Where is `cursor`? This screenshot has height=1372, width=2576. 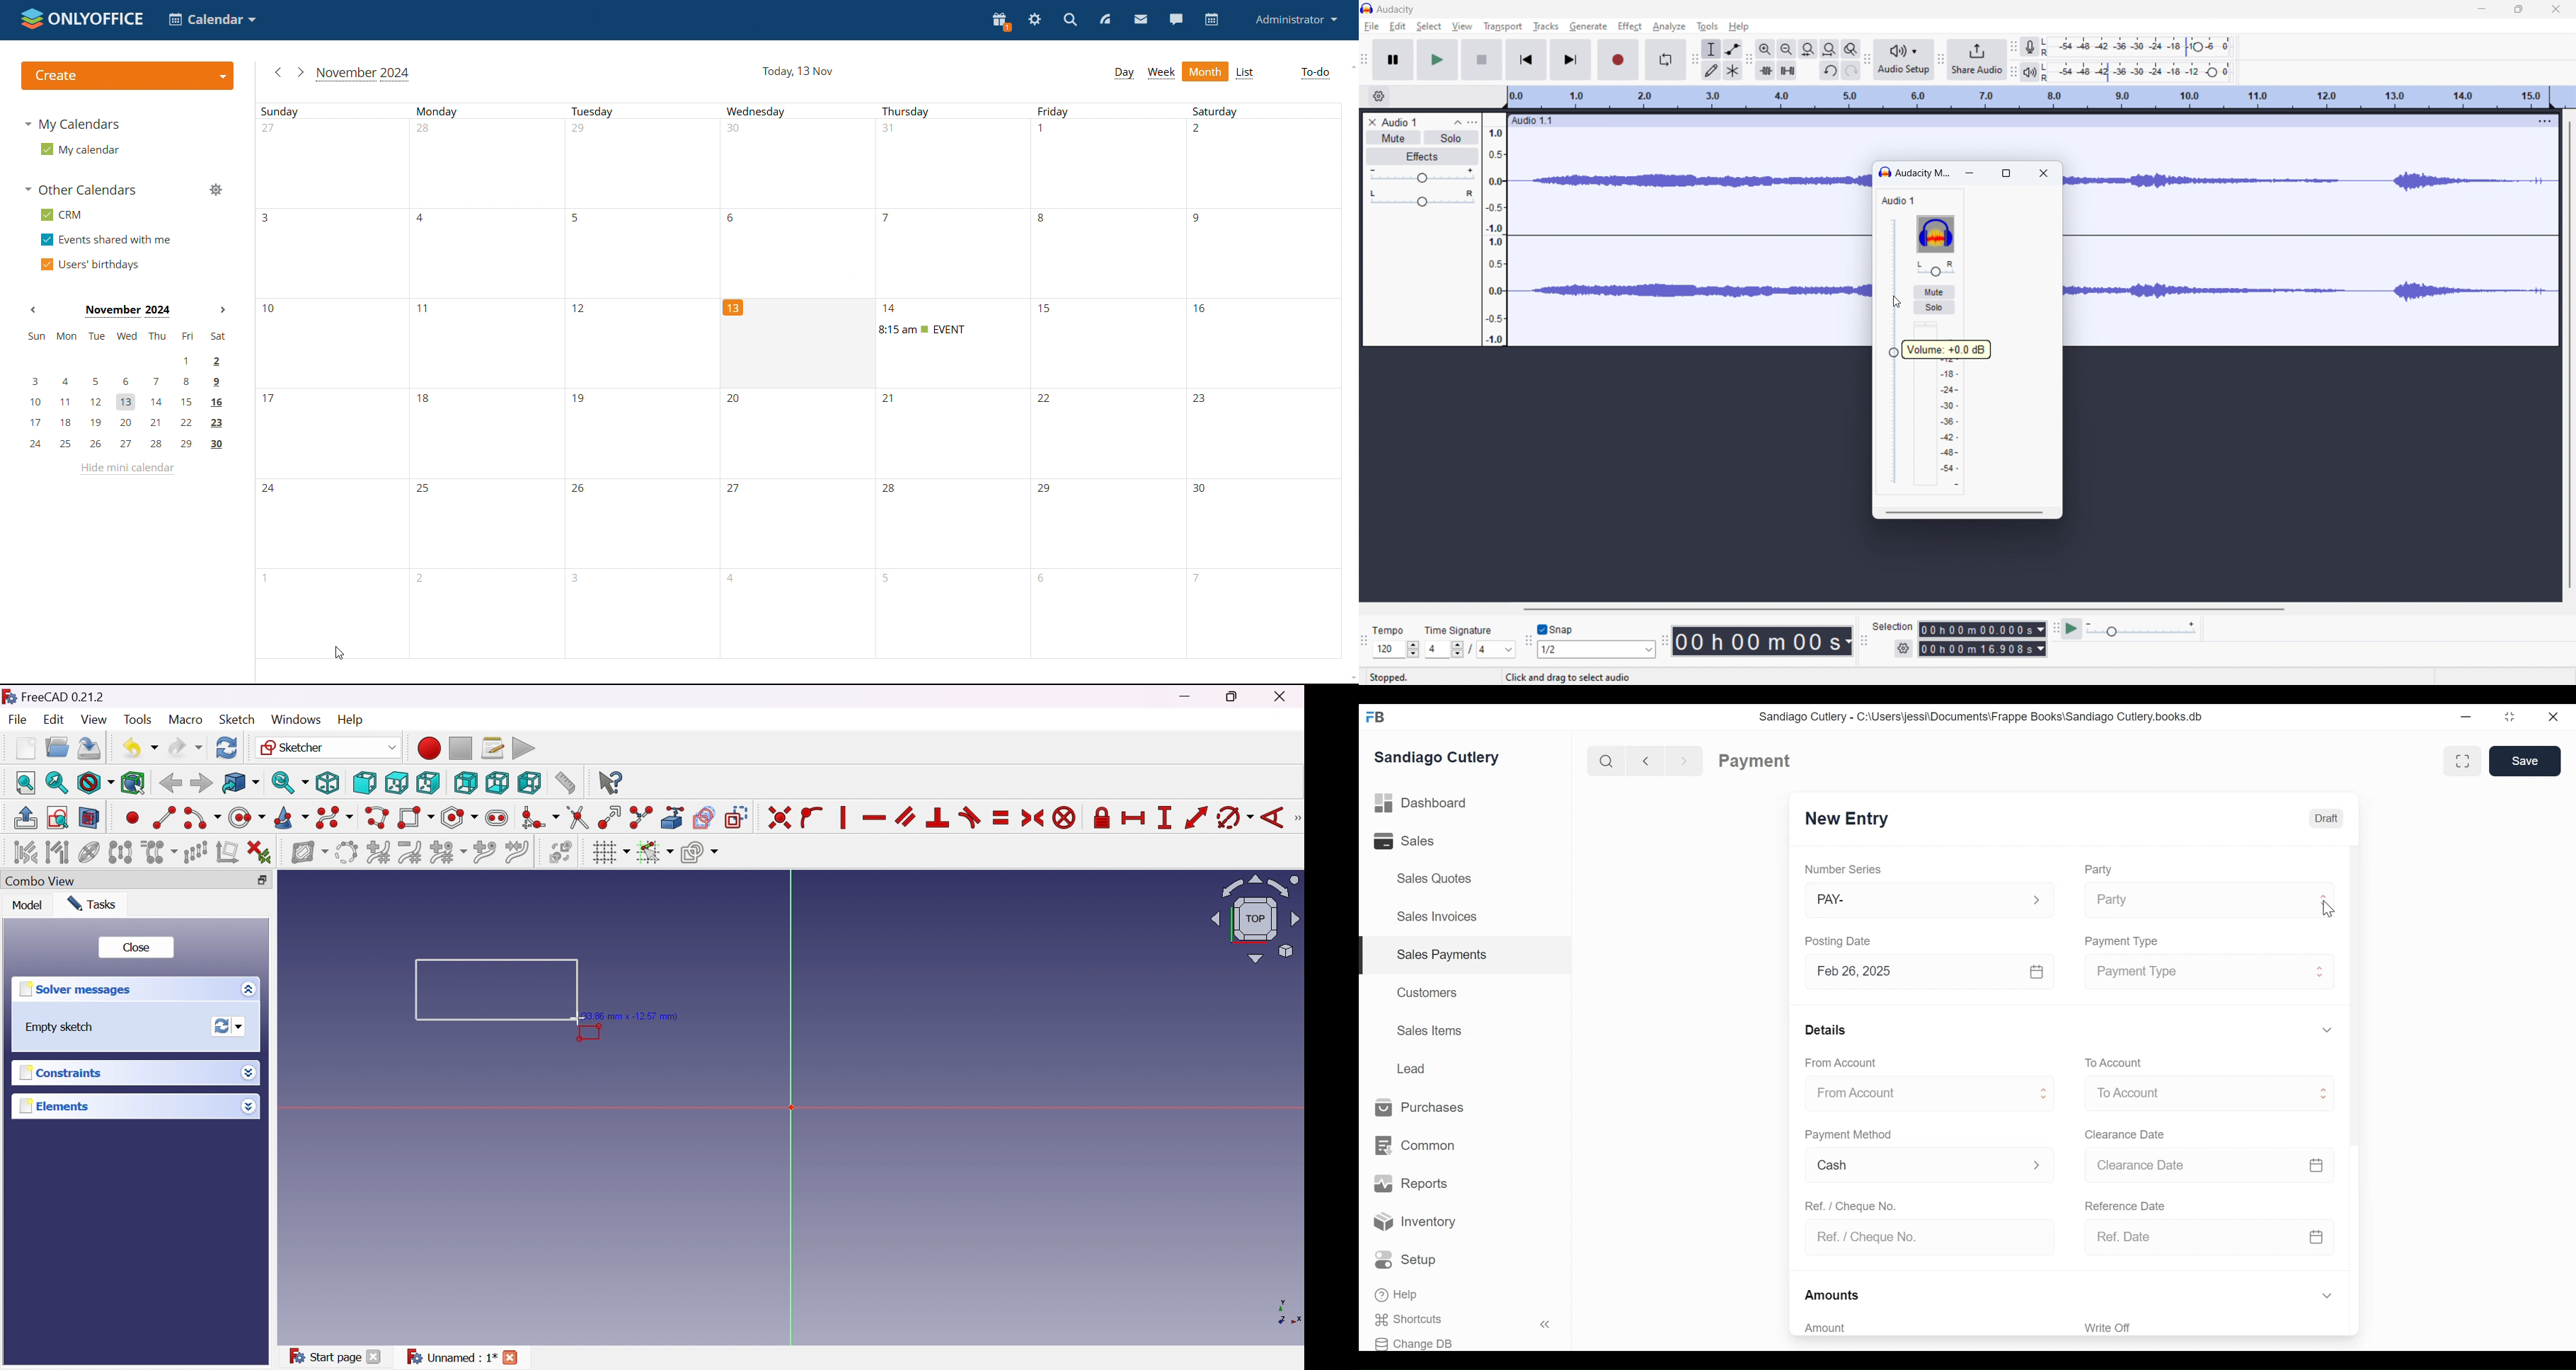
cursor is located at coordinates (2328, 909).